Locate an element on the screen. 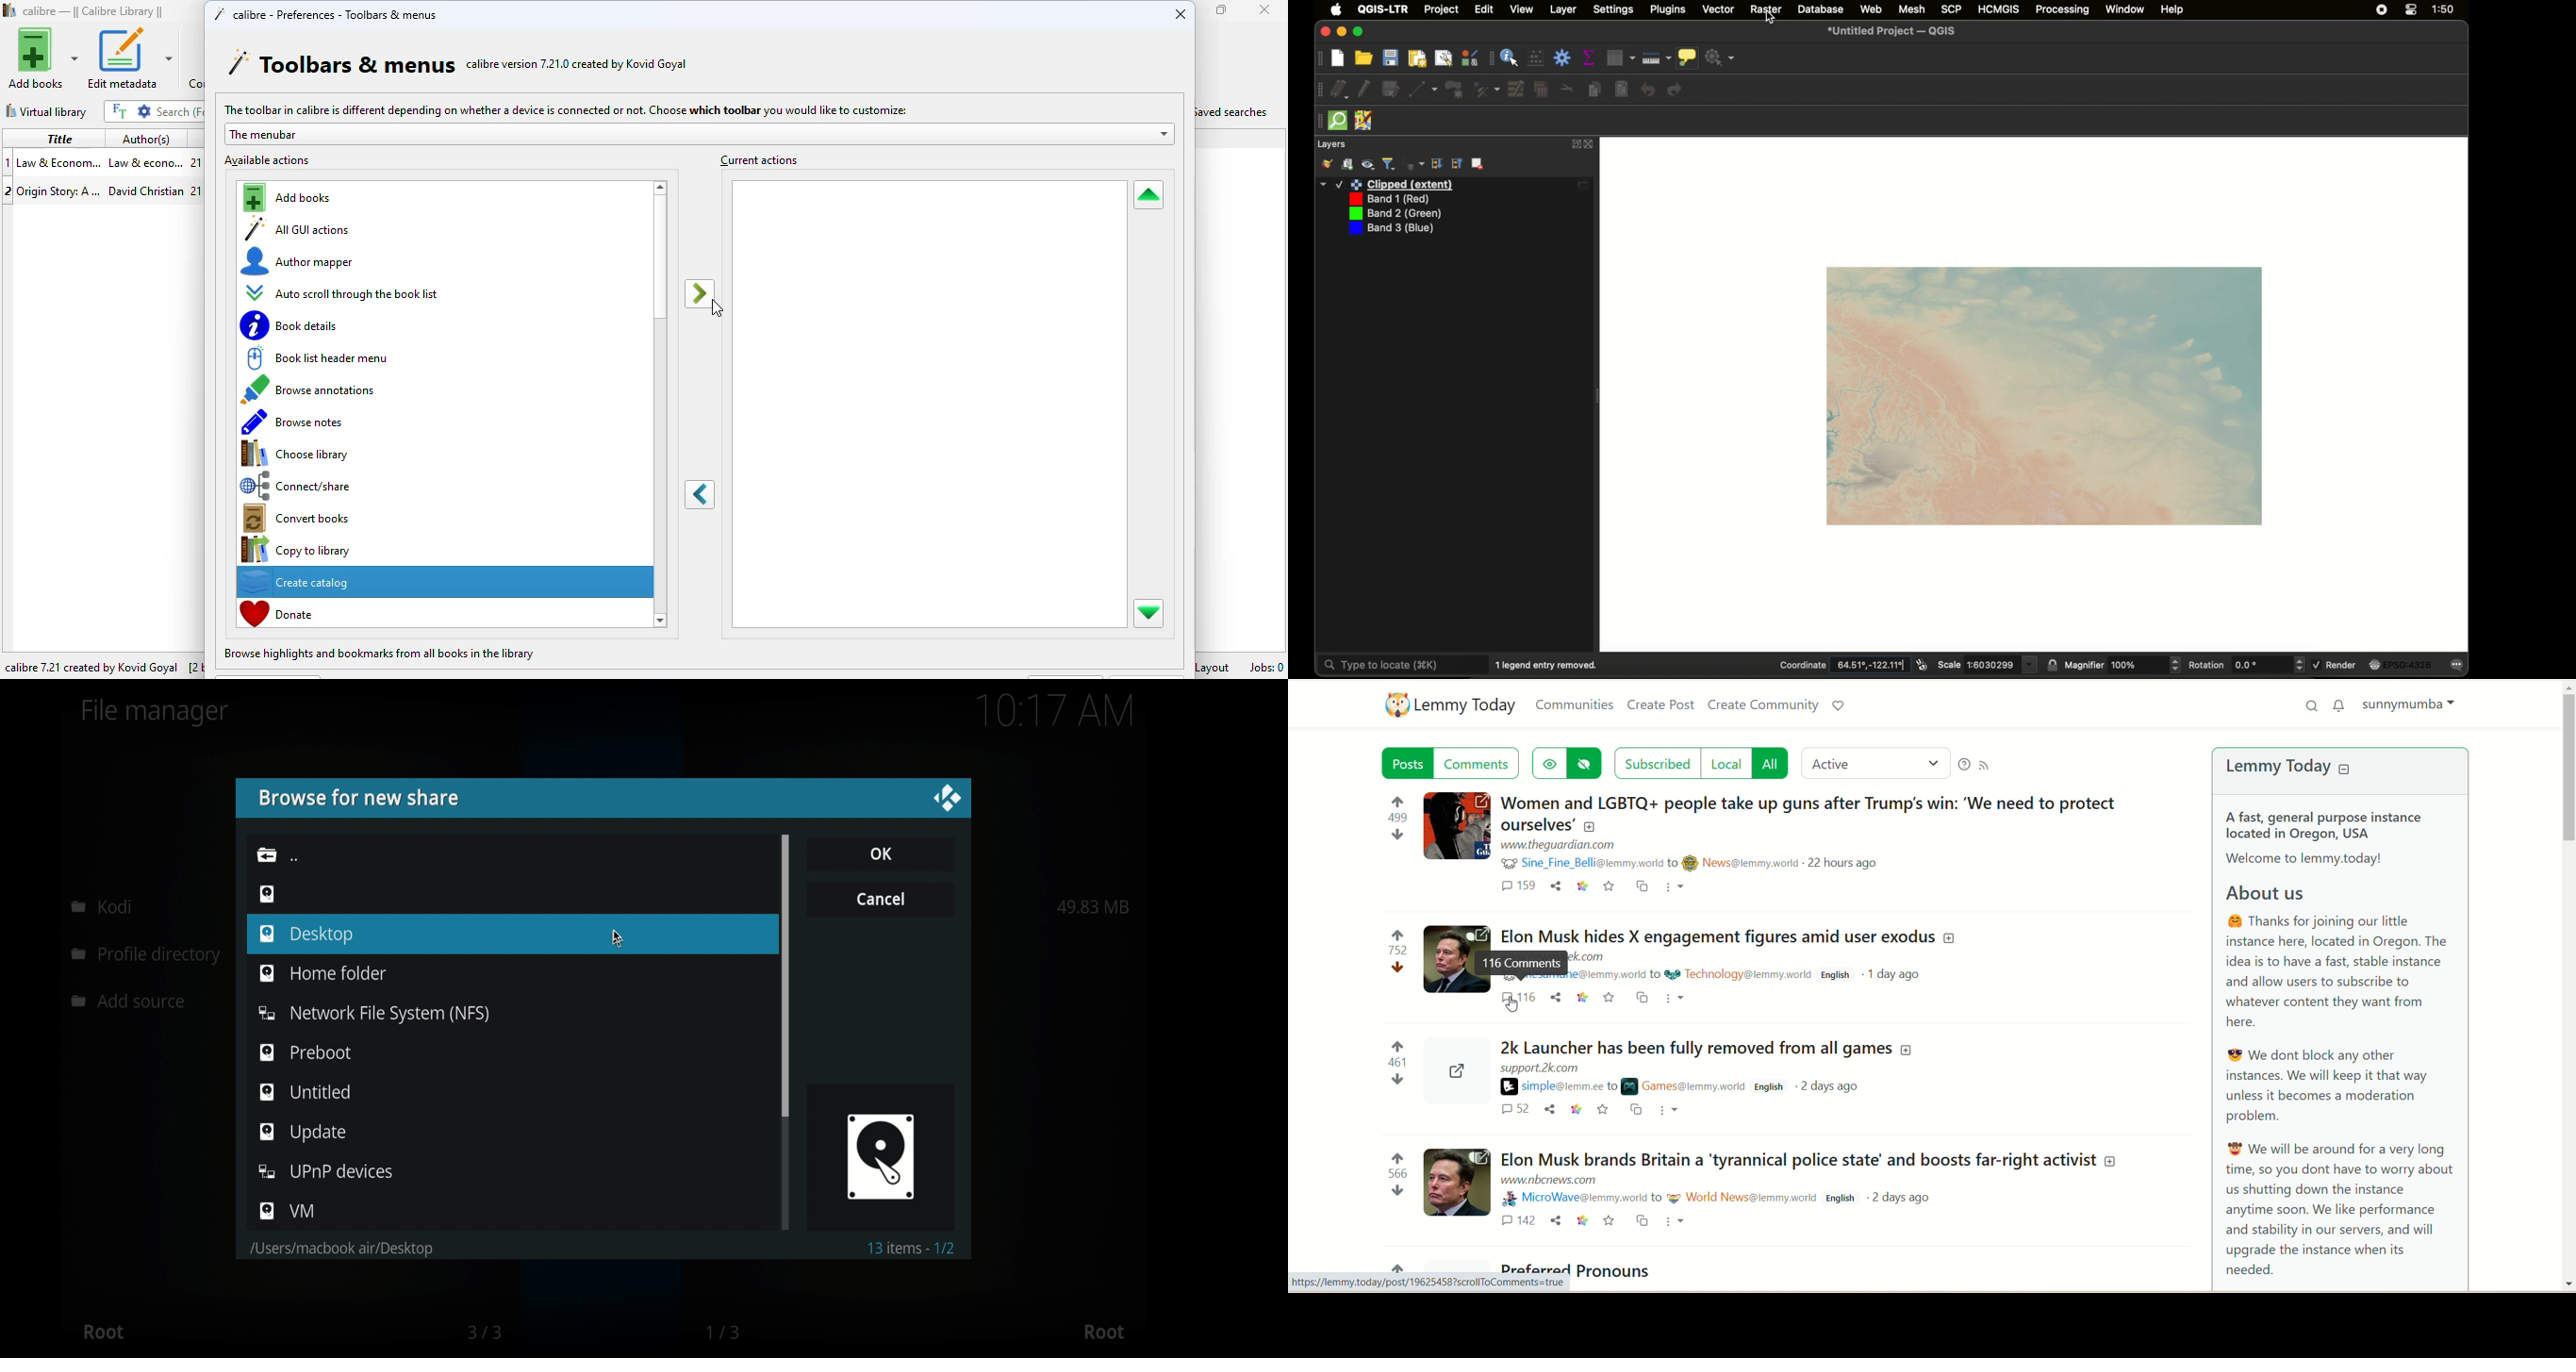  | Elon Musk hides X engagement figures amid user exodus is located at coordinates (1713, 933).